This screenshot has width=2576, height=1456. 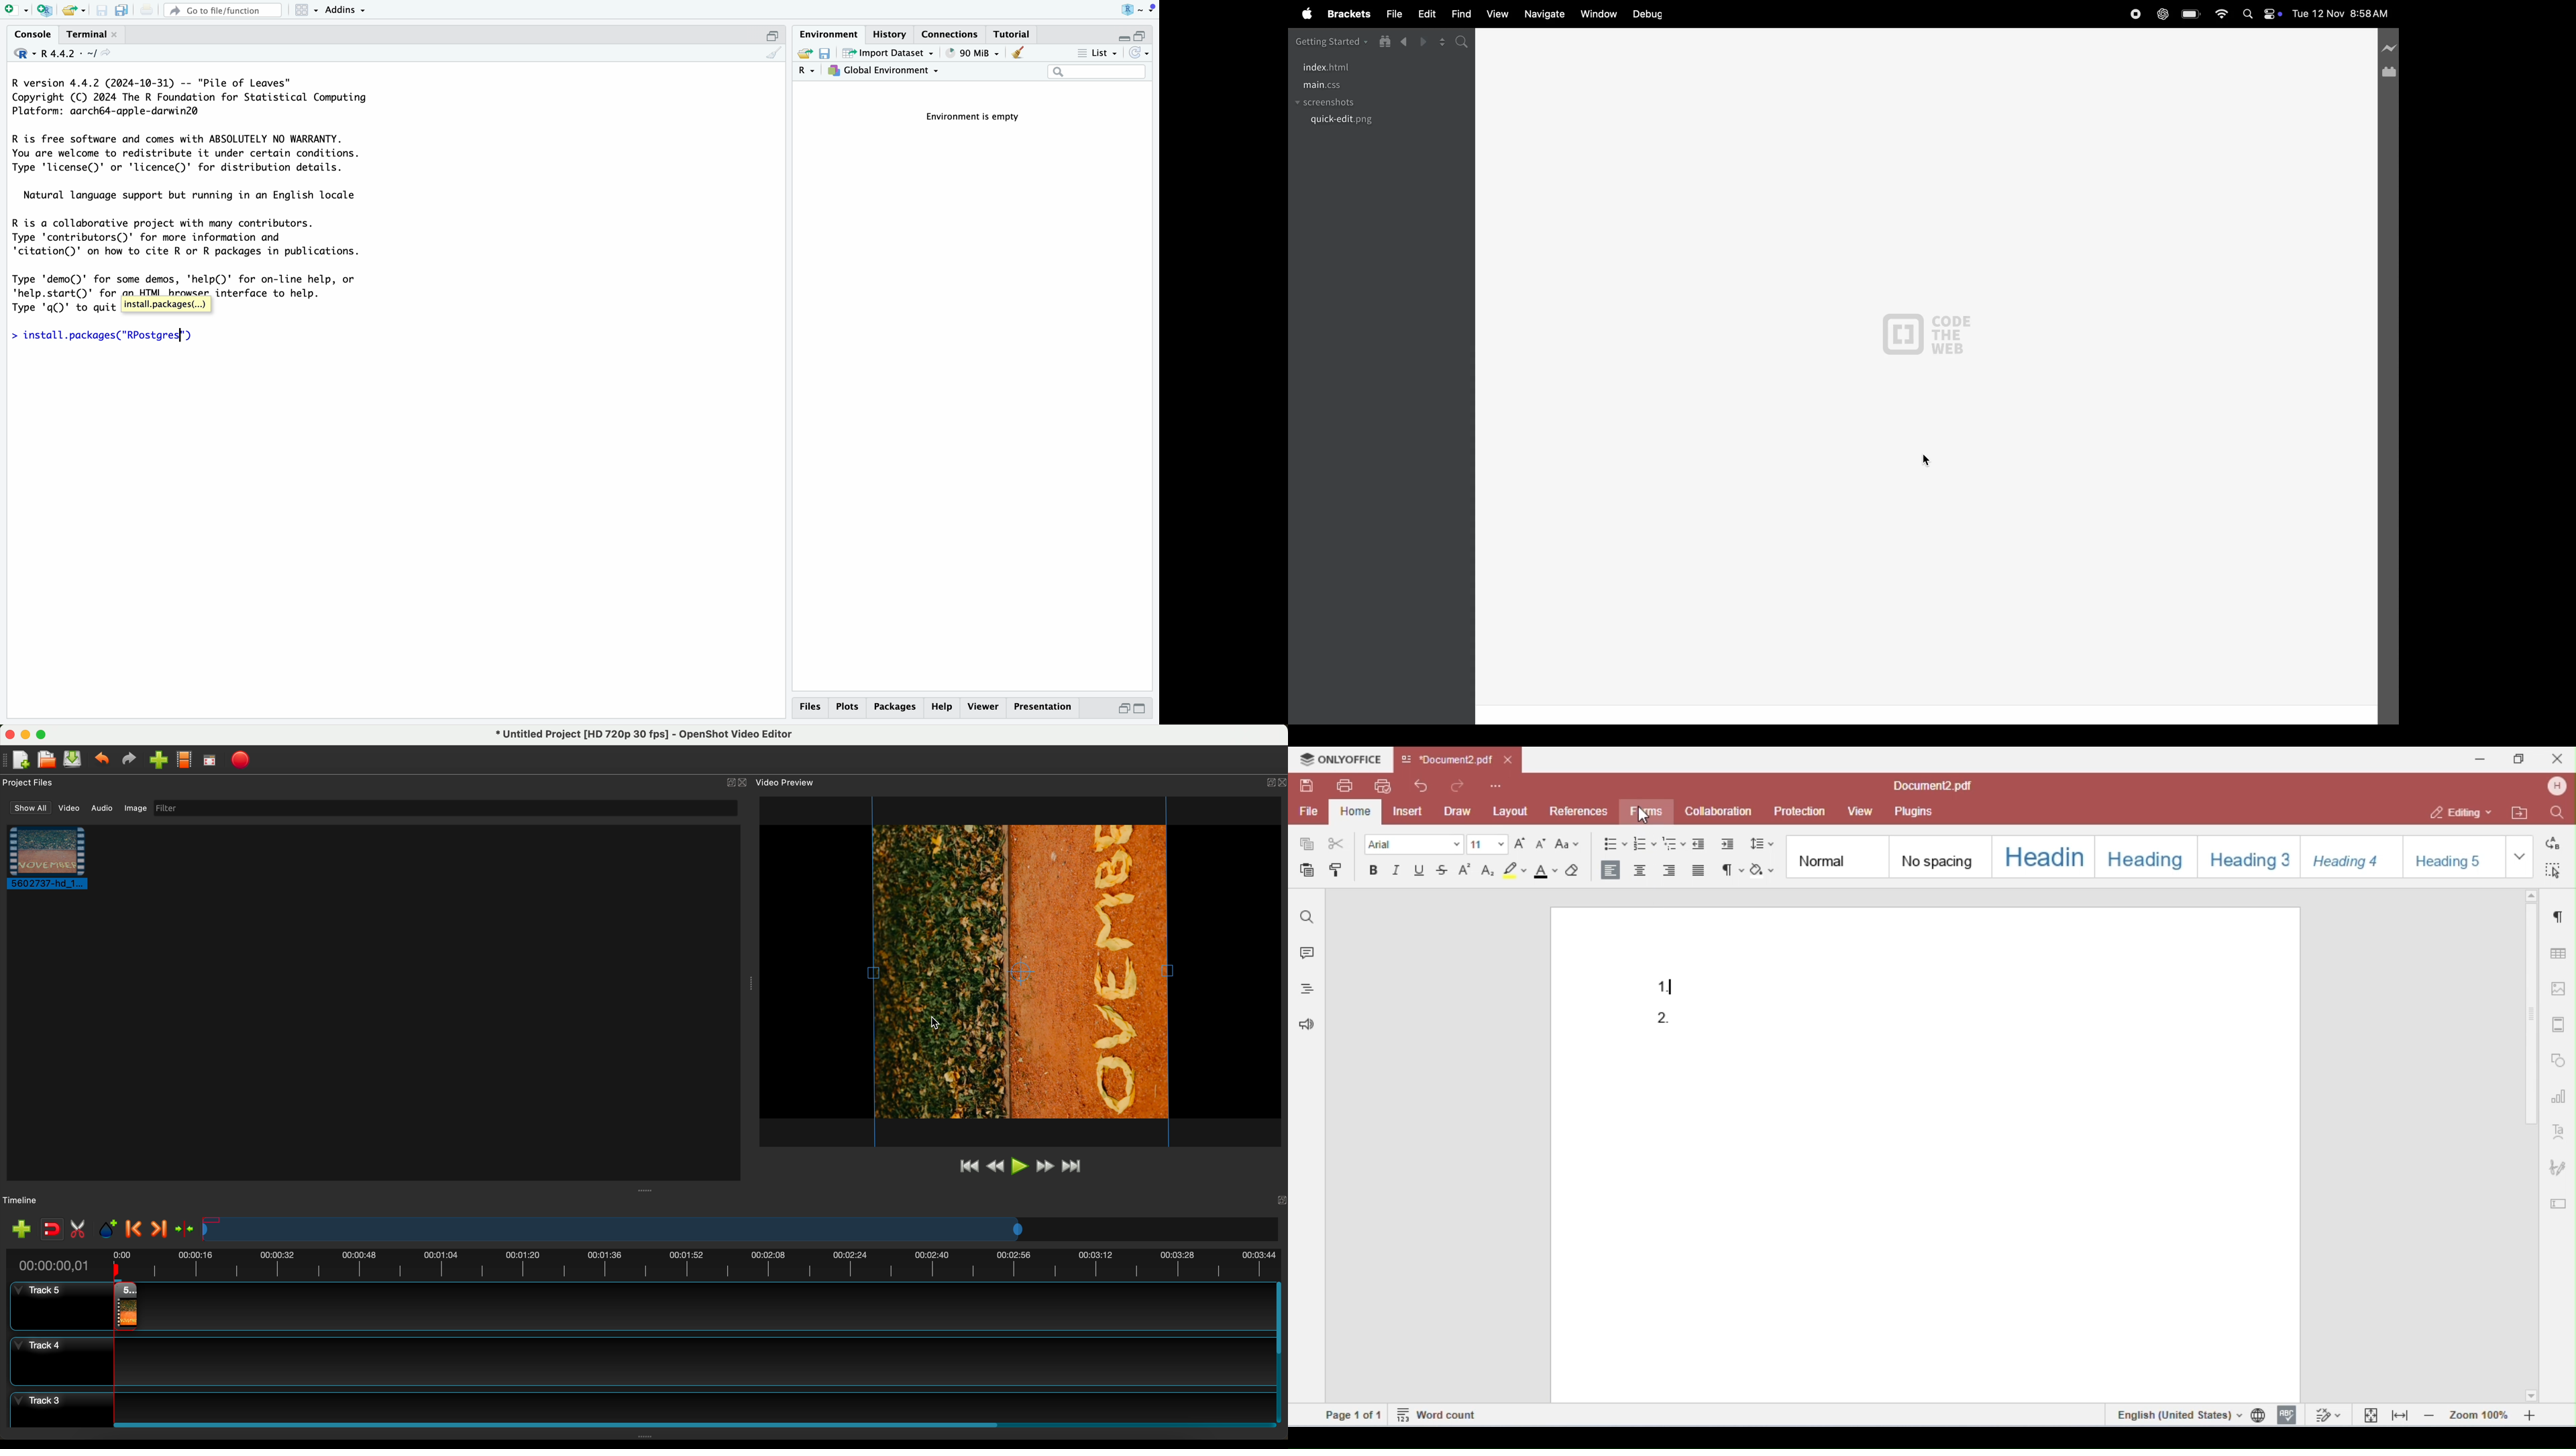 What do you see at coordinates (18, 52) in the screenshot?
I see `language select` at bounding box center [18, 52].